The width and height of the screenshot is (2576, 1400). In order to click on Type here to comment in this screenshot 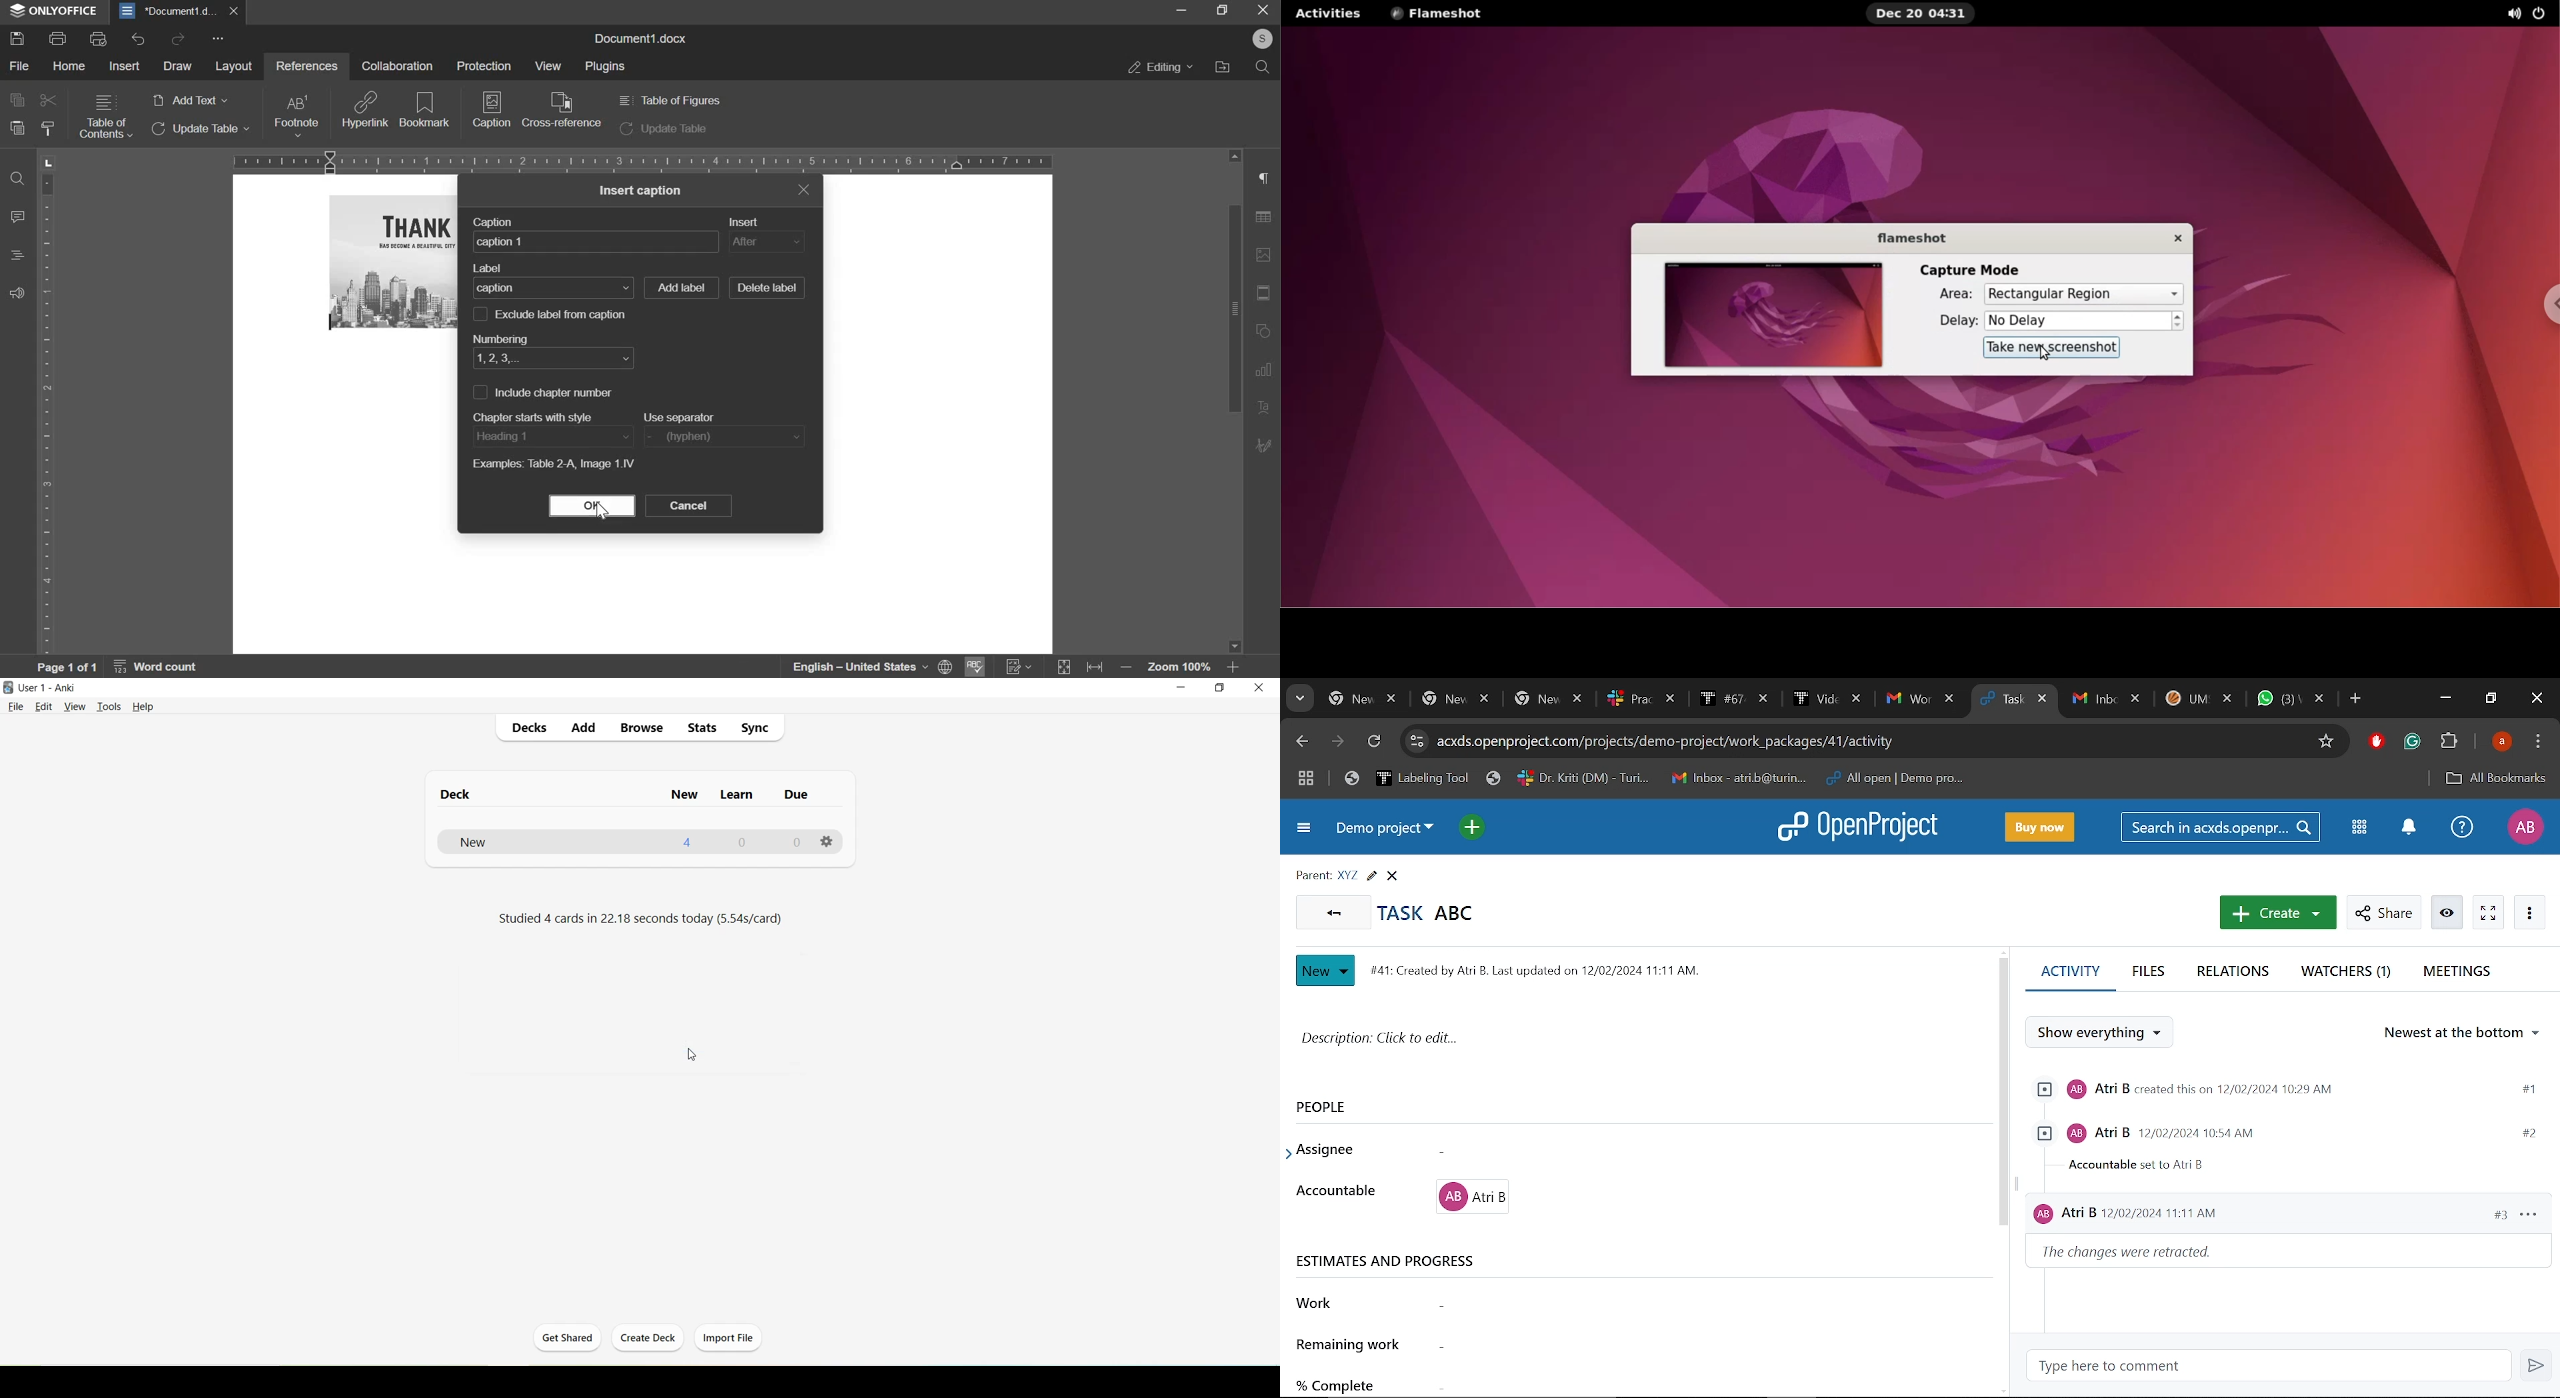, I will do `click(2274, 1367)`.